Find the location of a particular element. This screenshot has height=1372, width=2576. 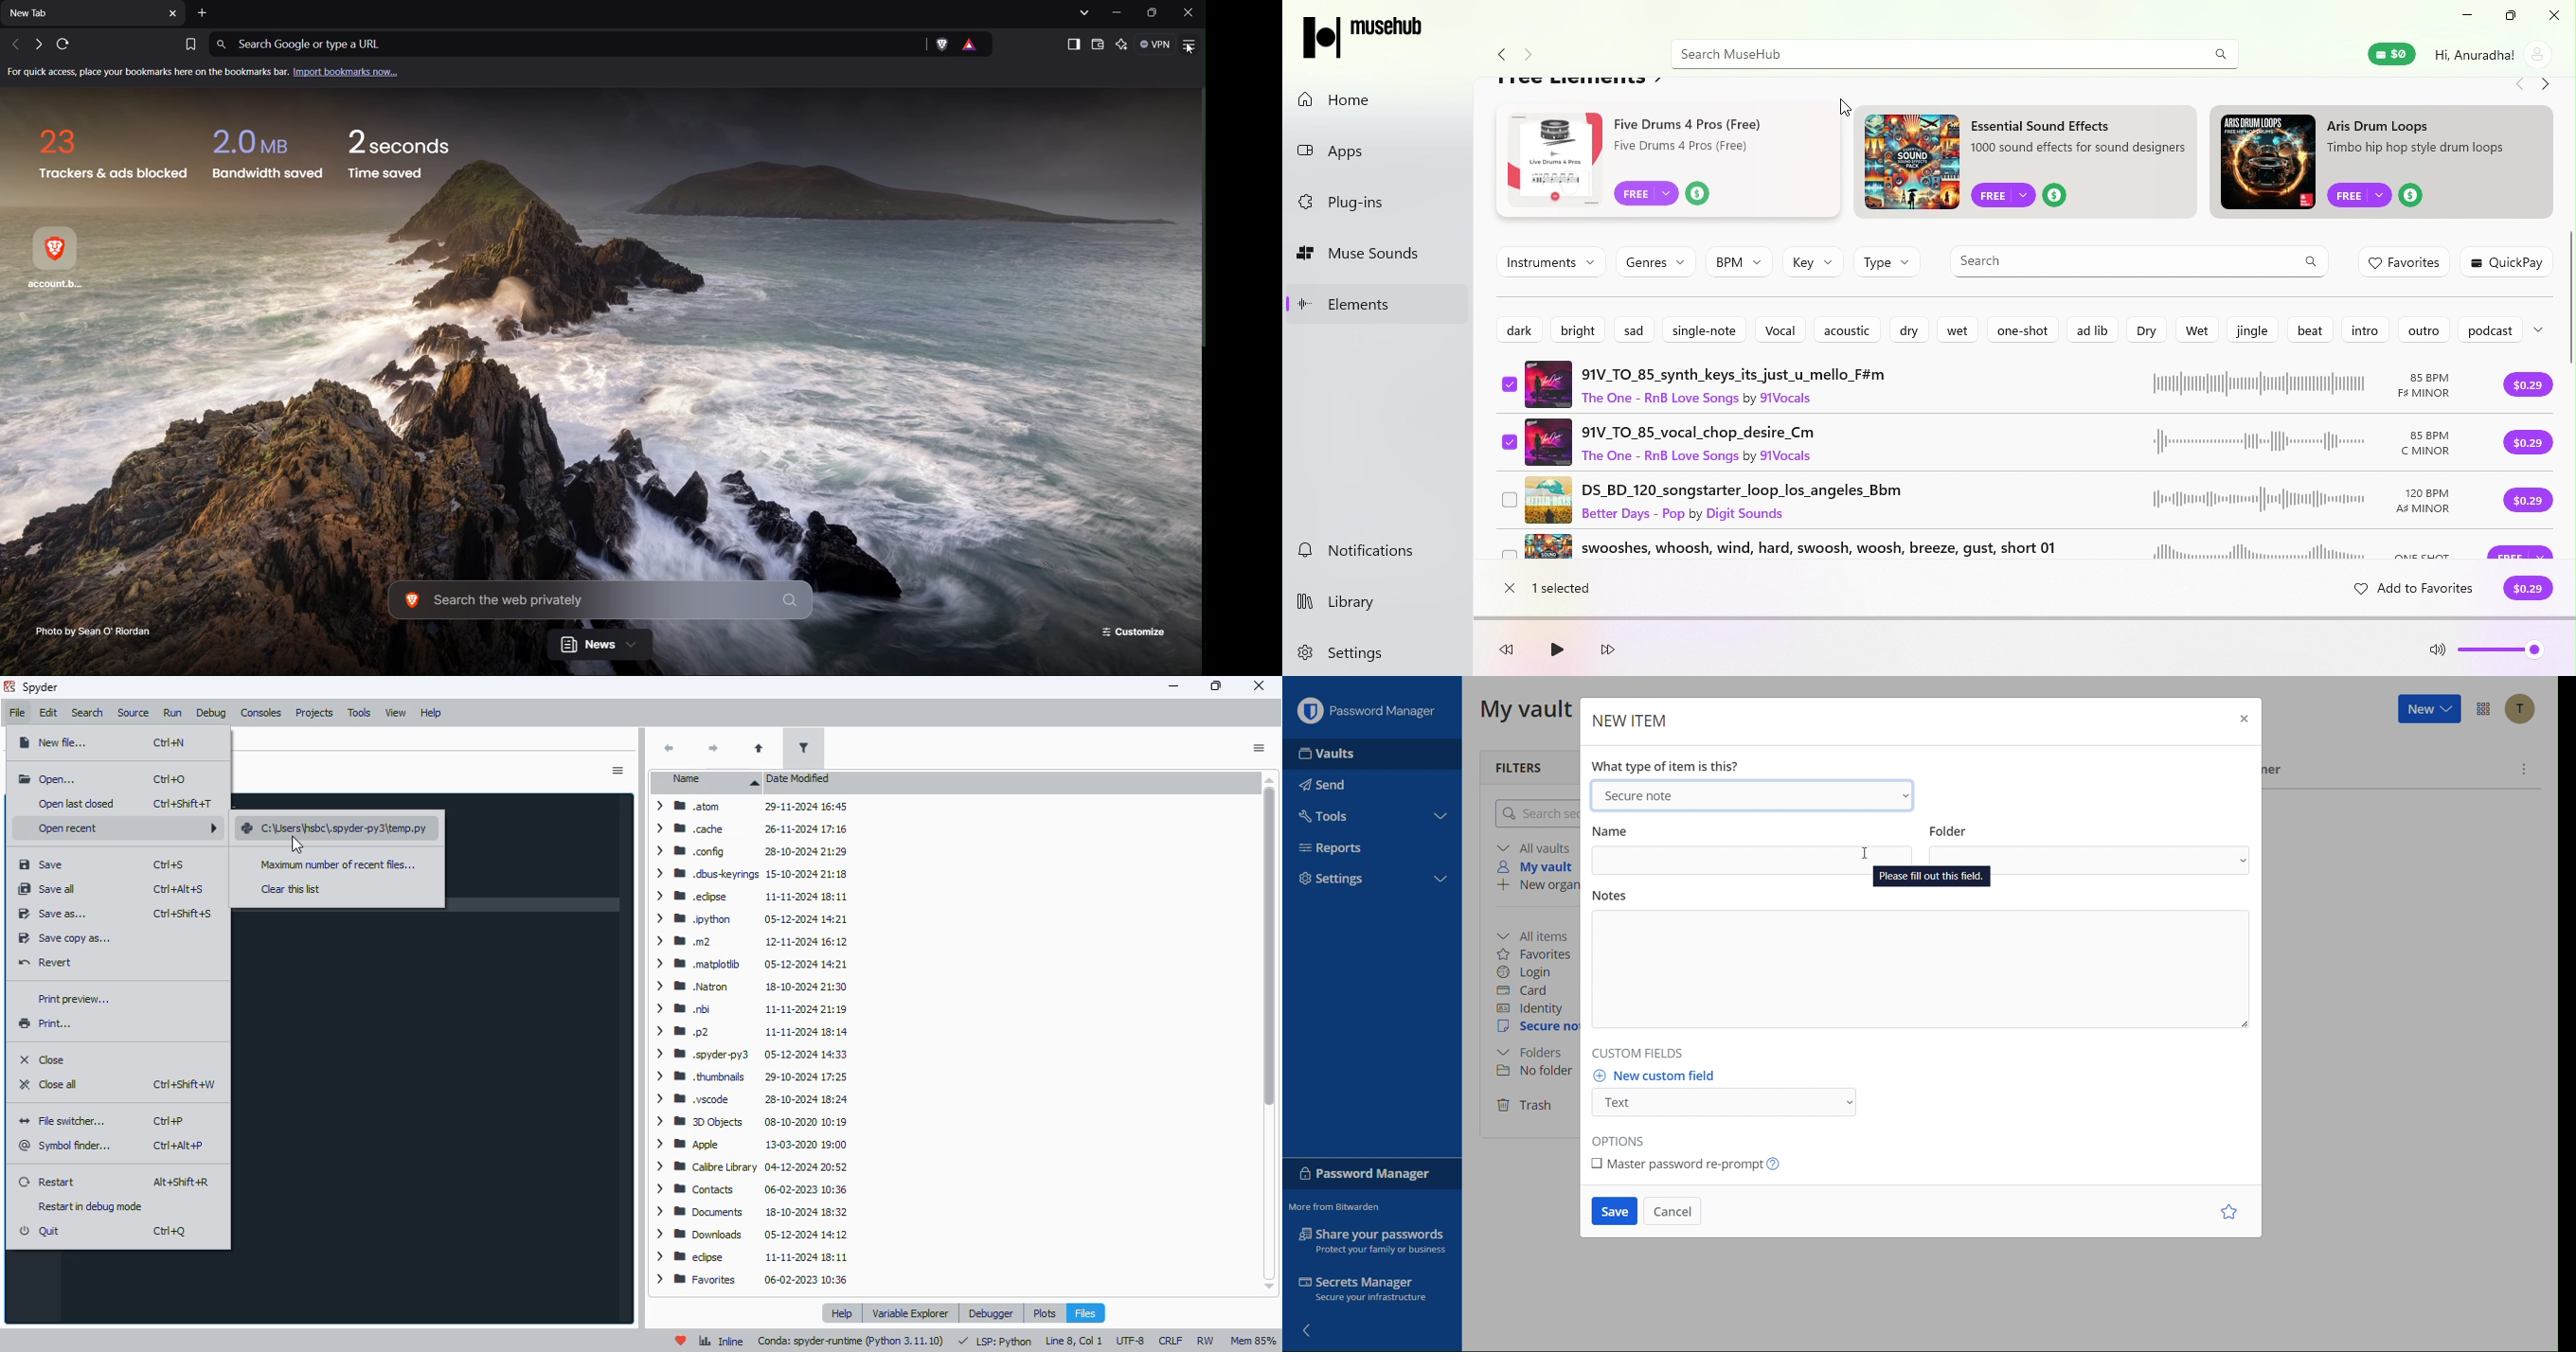

tools is located at coordinates (359, 713).